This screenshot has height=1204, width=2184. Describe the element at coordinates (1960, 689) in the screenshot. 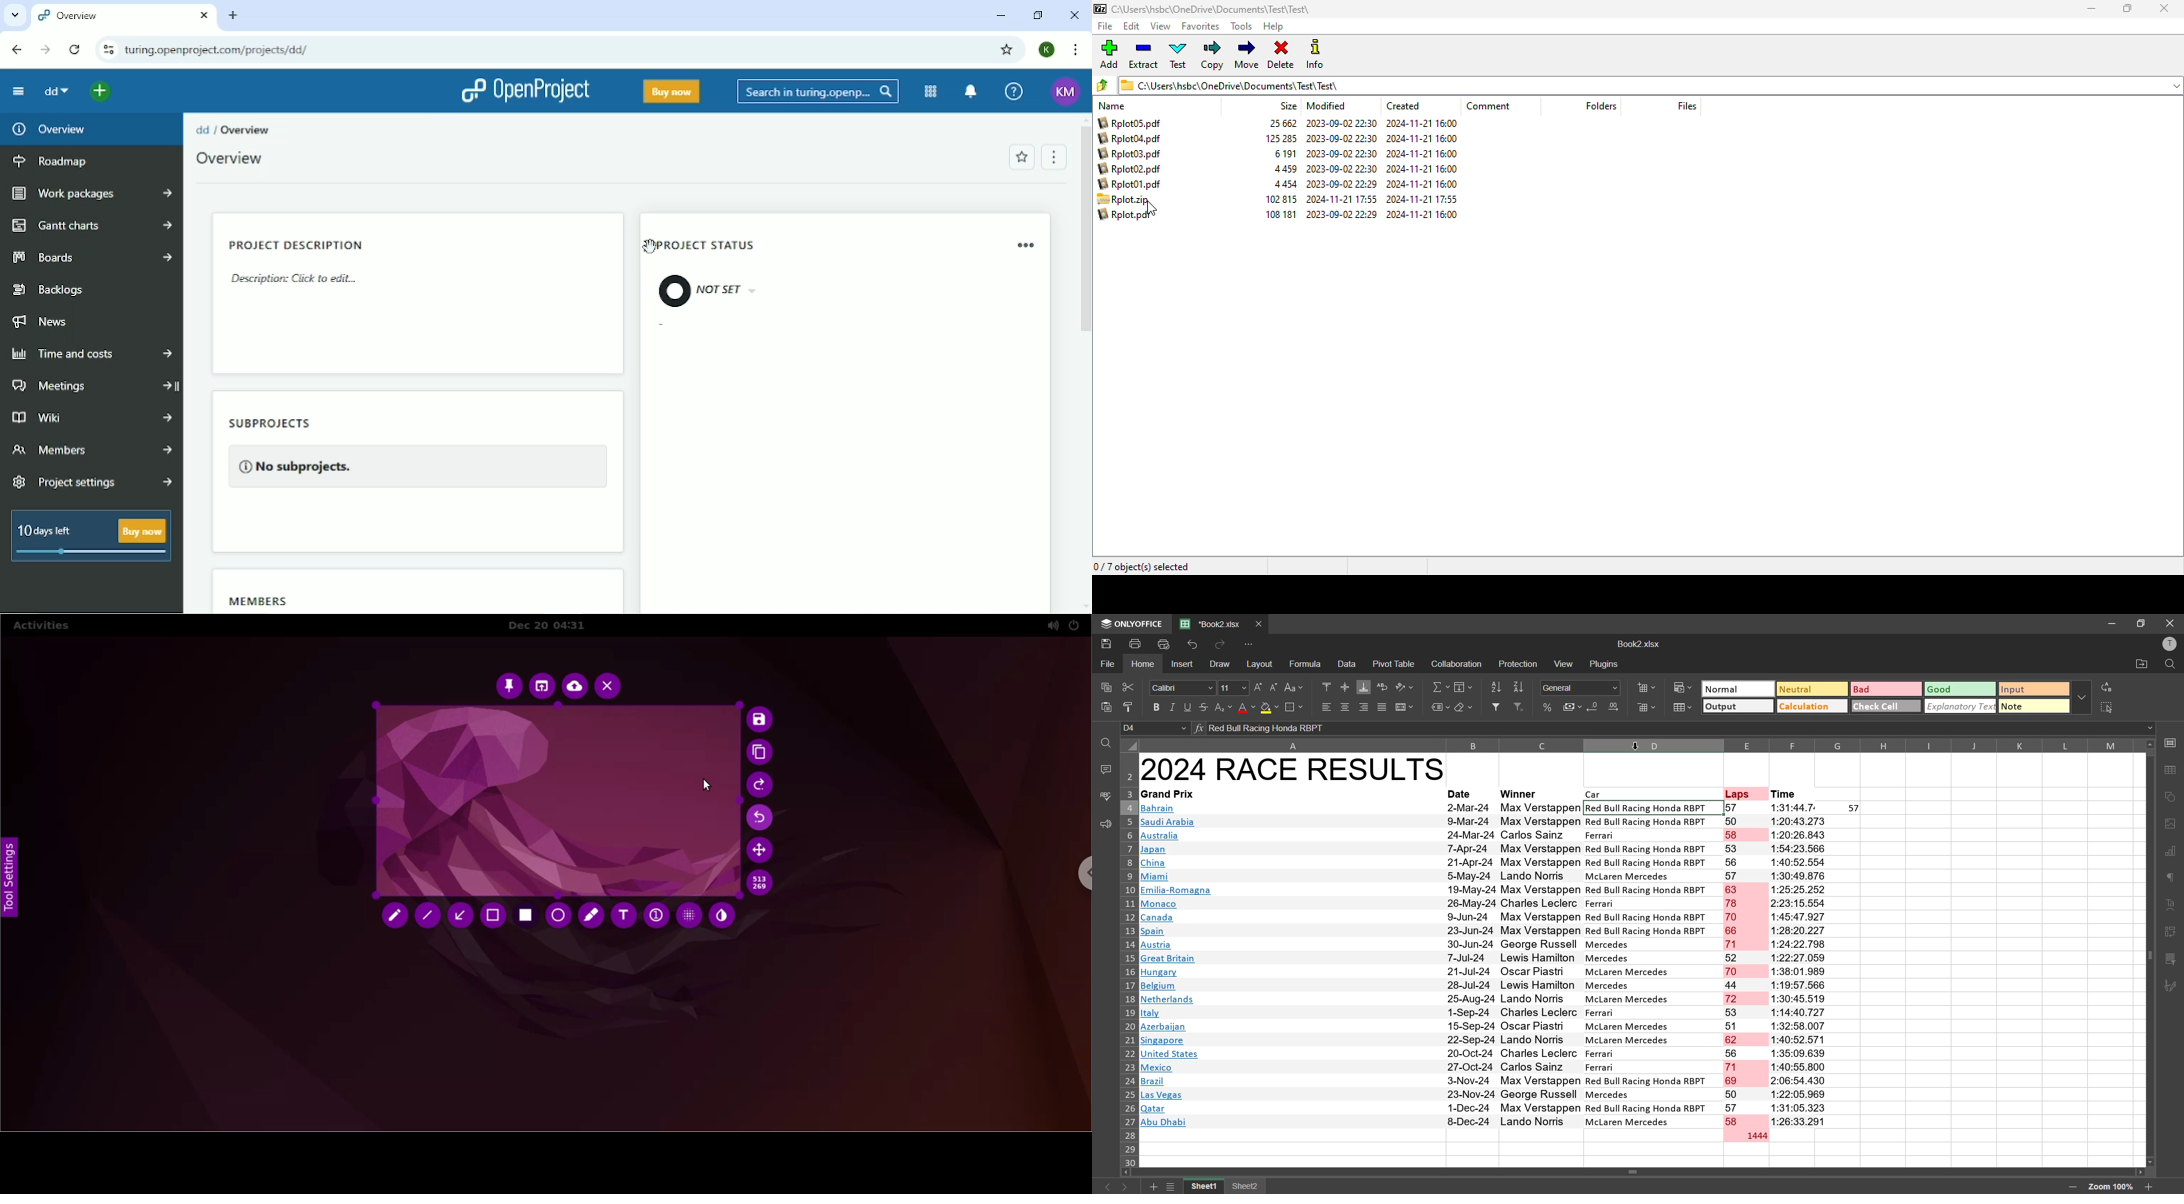

I see `good` at that location.